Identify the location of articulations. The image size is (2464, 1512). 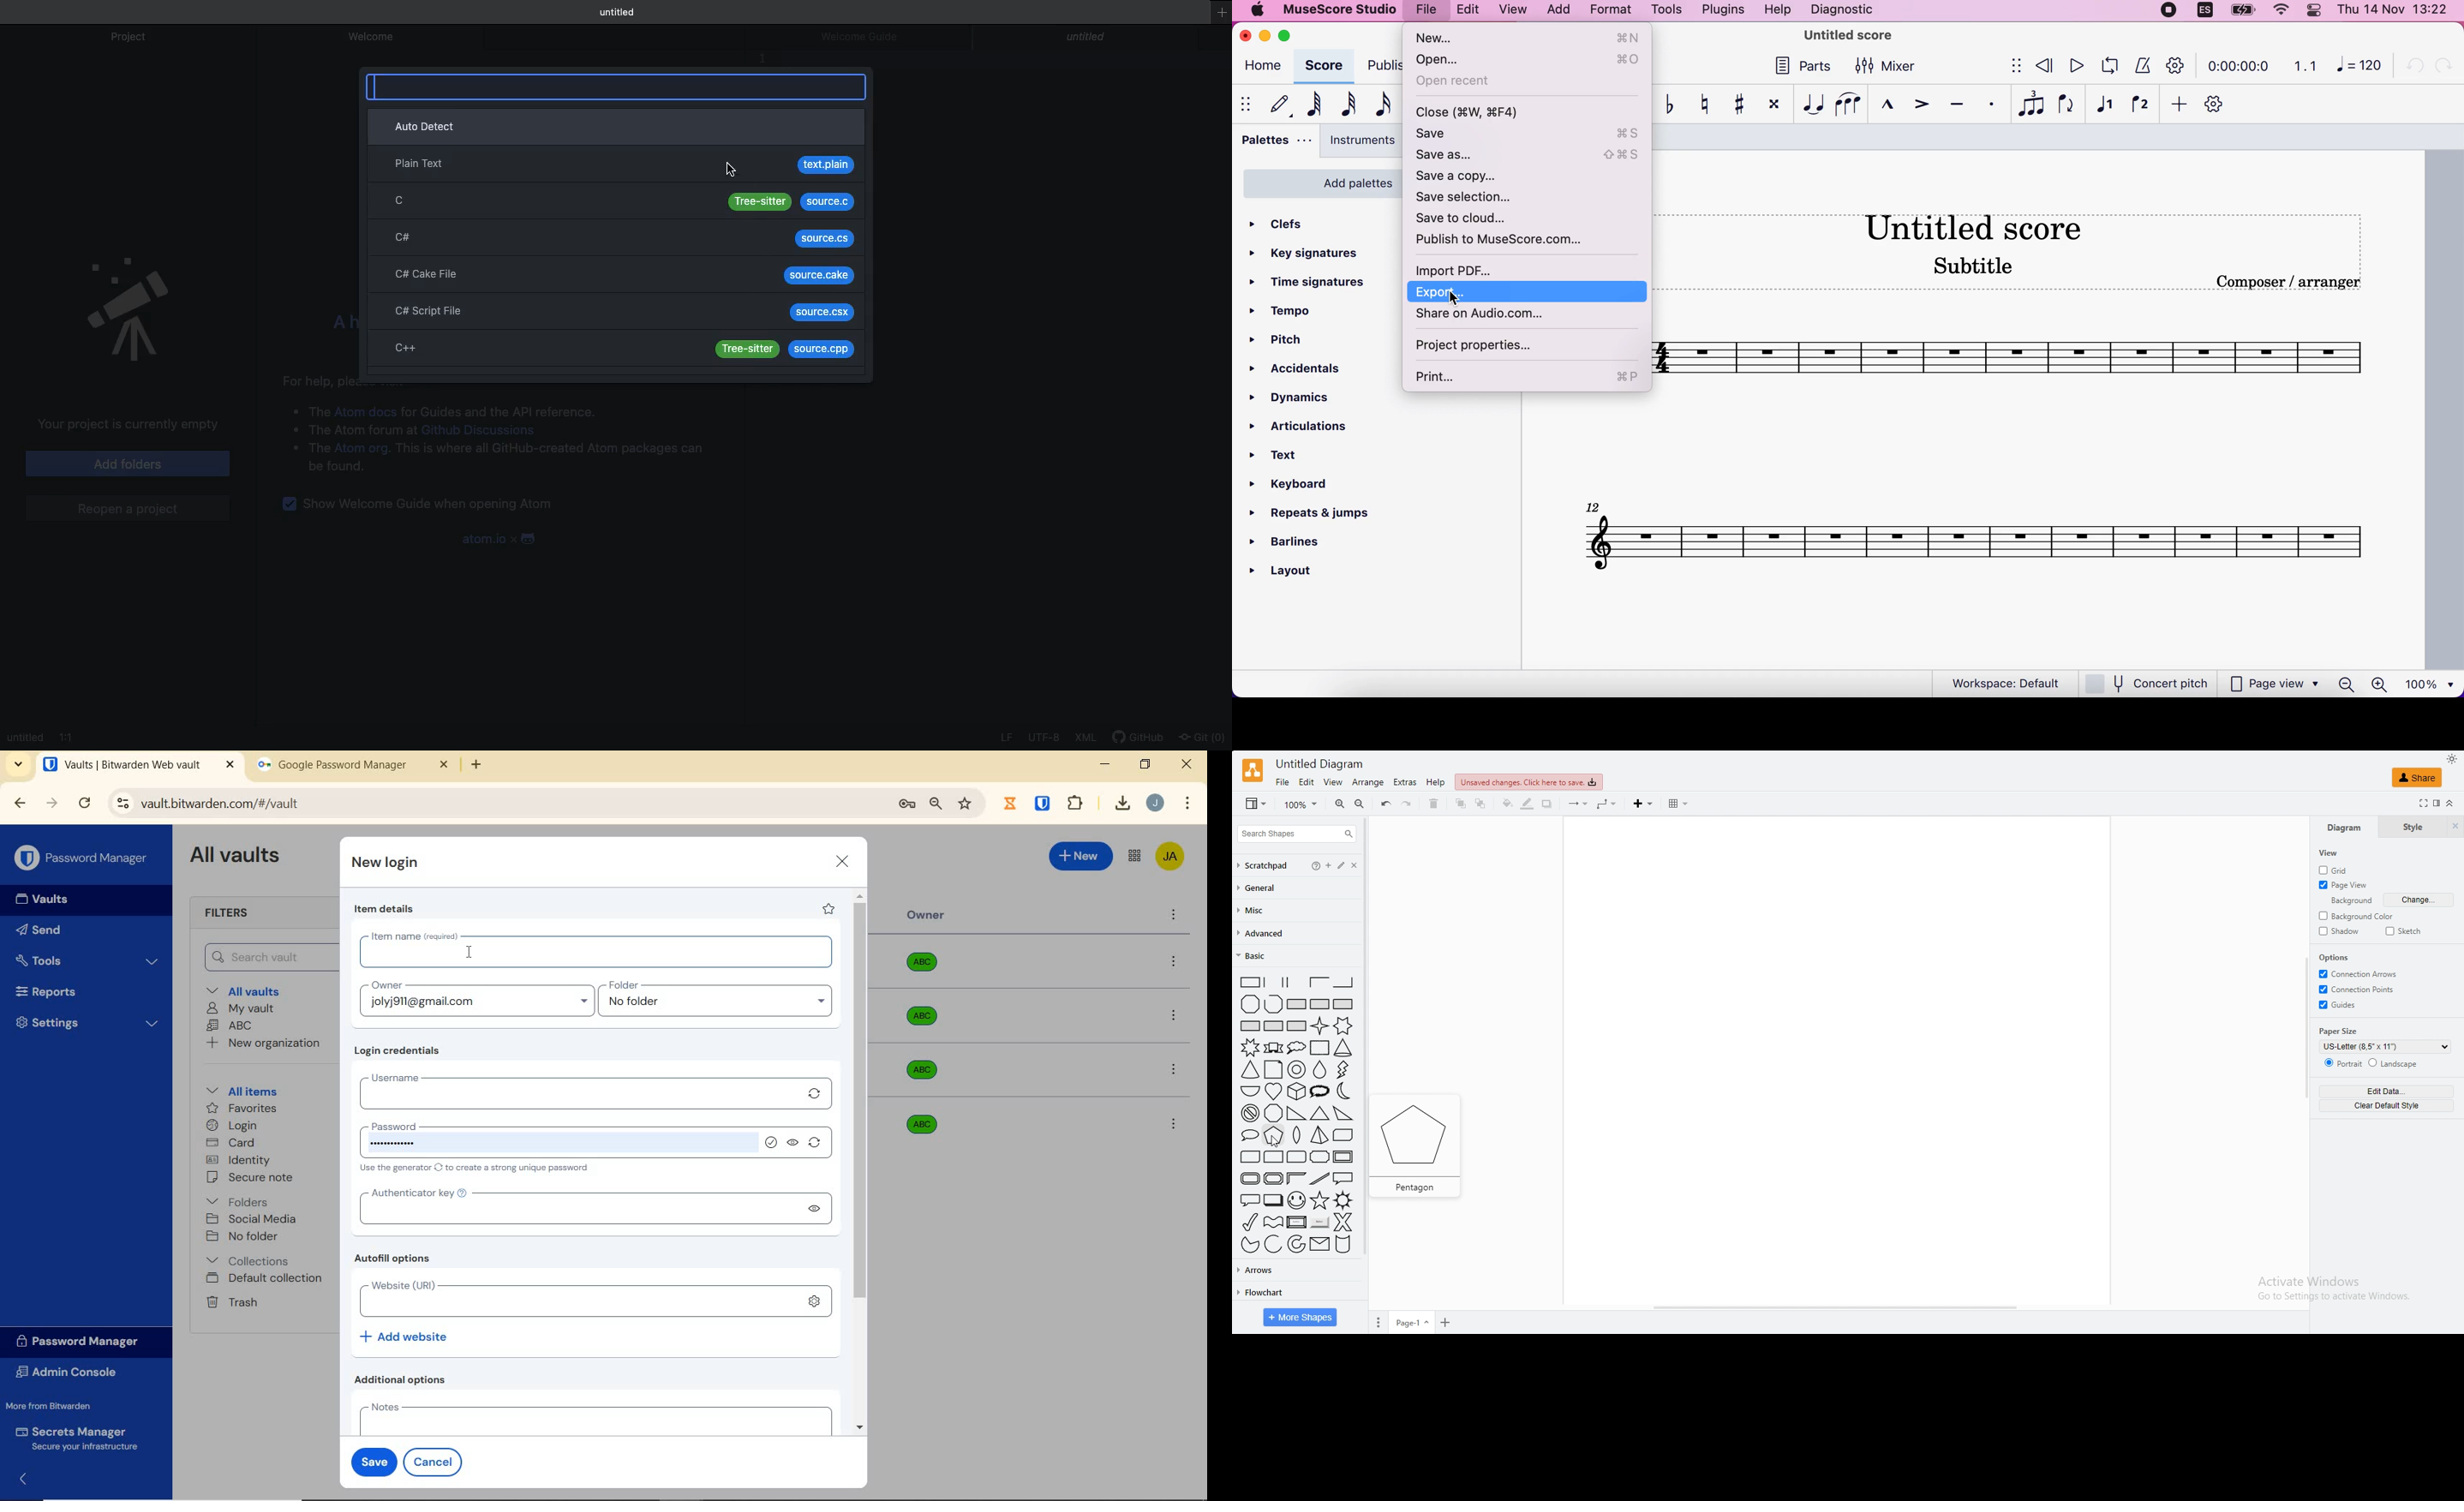
(1298, 427).